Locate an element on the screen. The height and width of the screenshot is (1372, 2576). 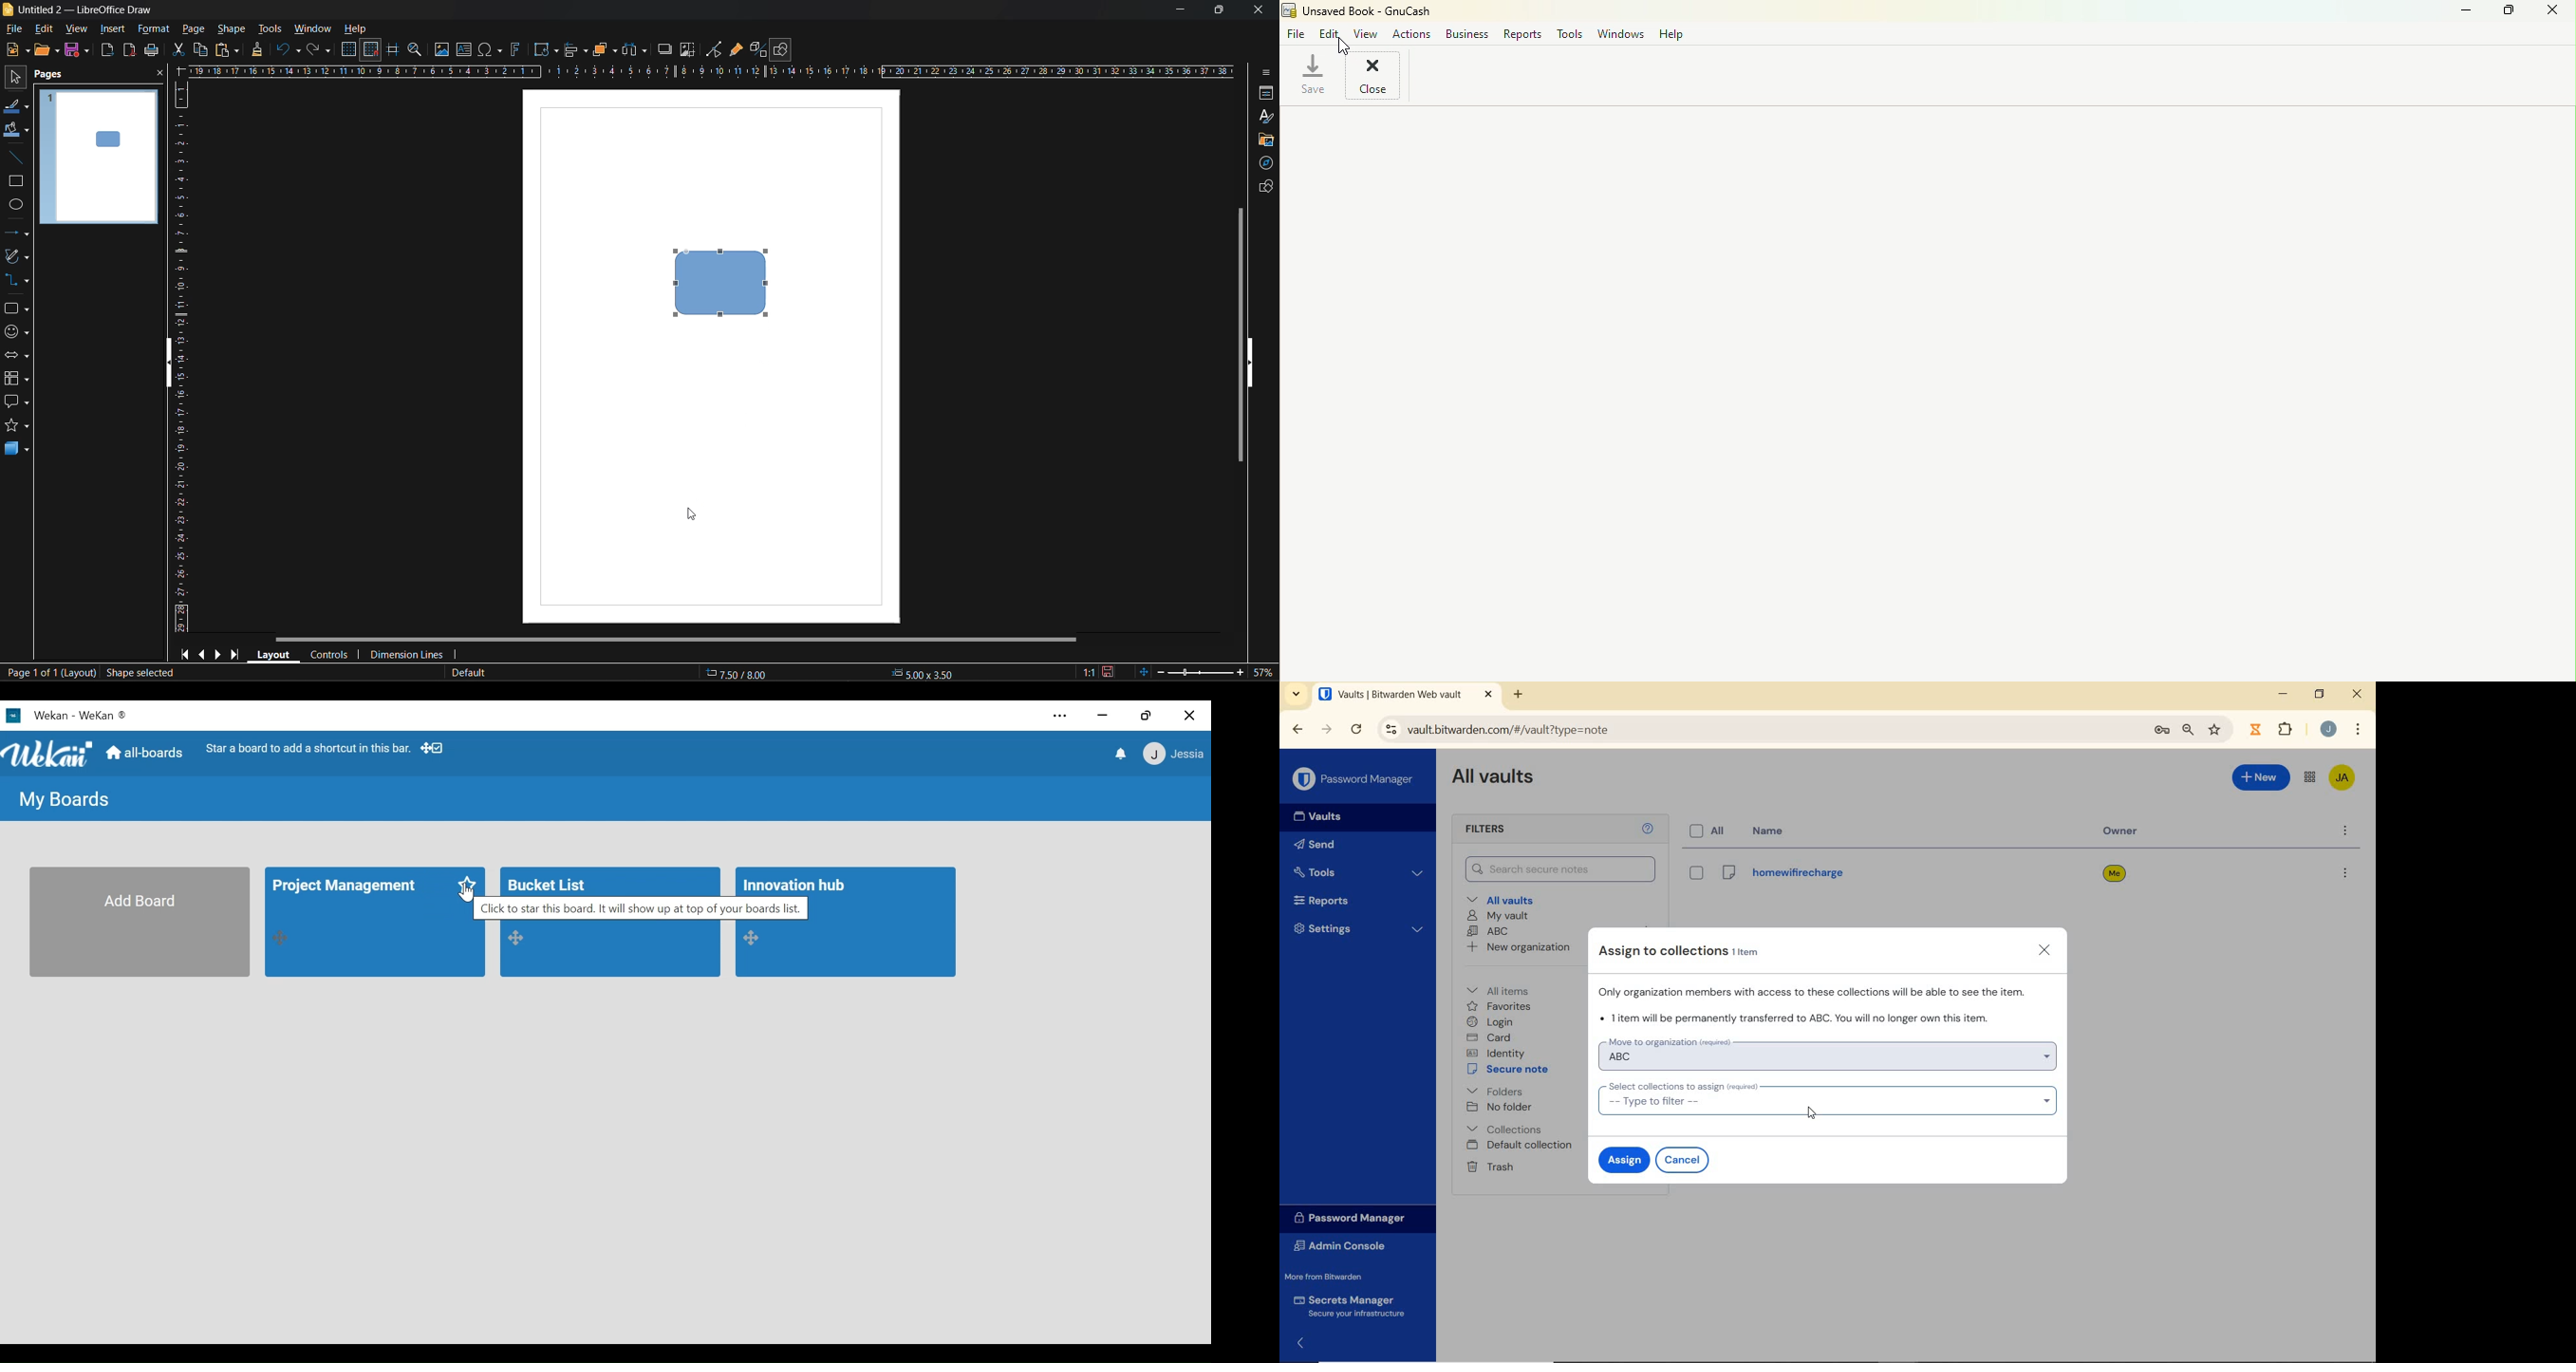
page preview is located at coordinates (99, 157).